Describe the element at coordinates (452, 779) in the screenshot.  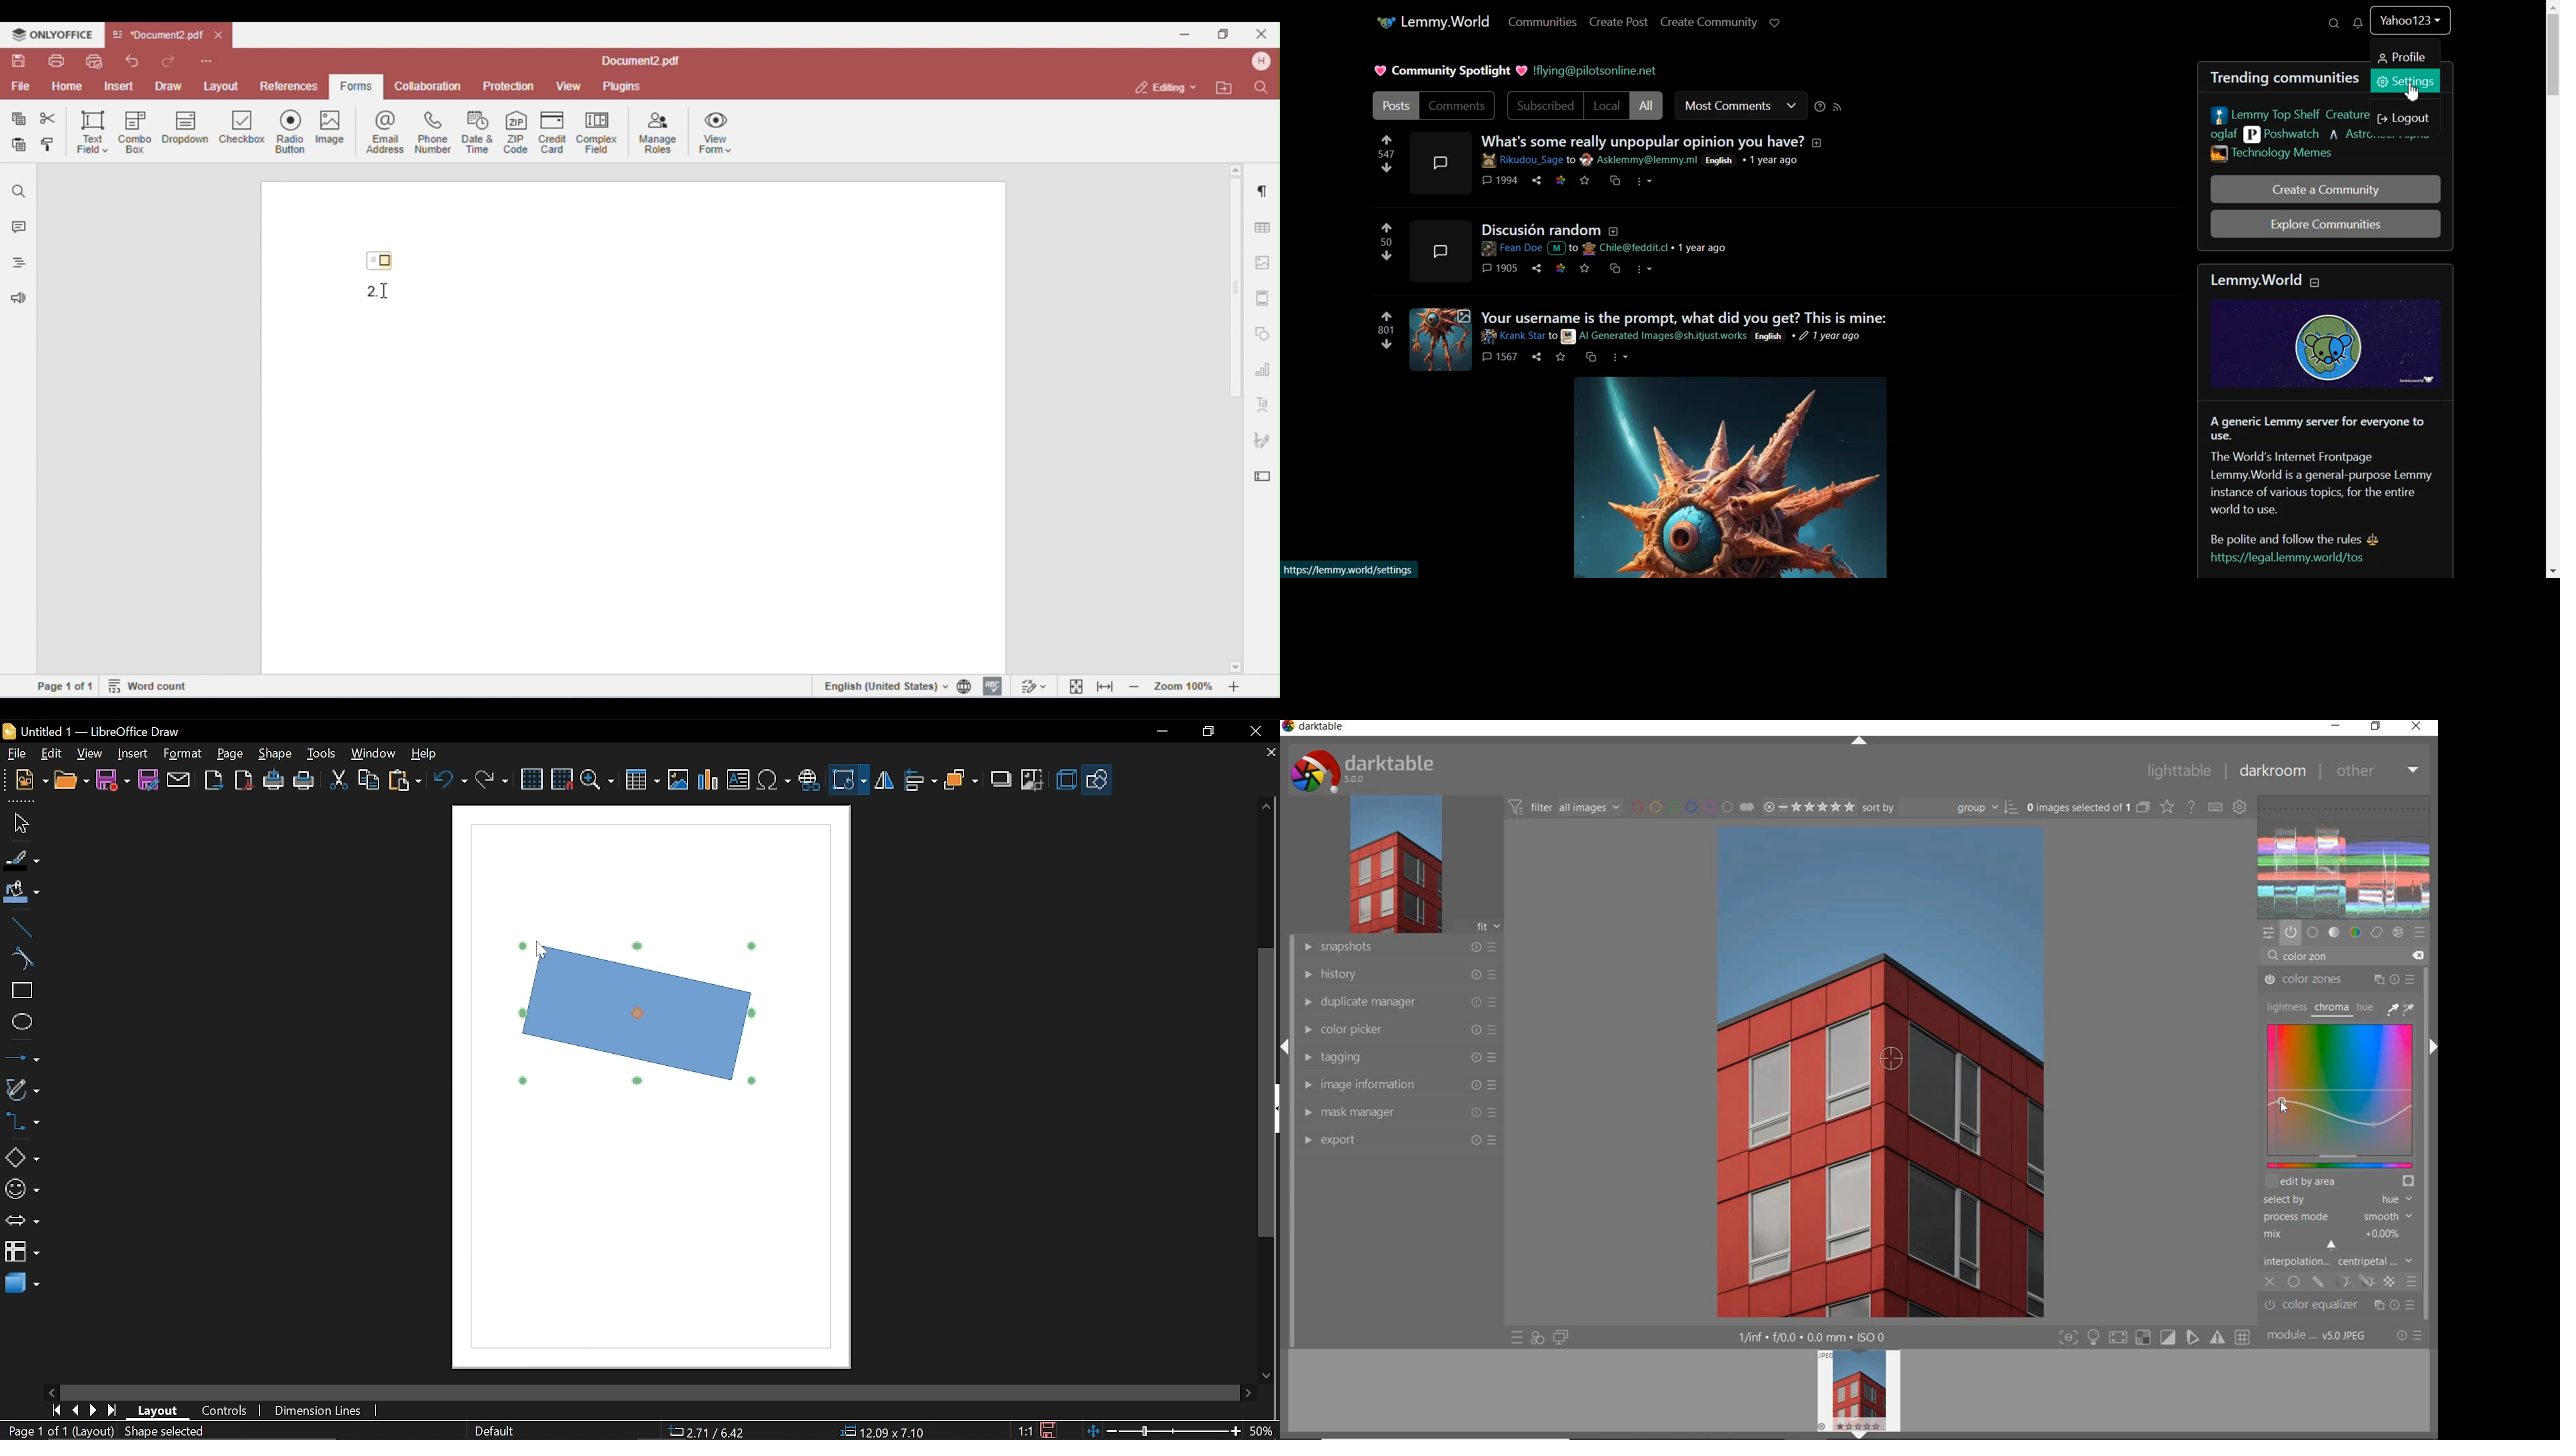
I see `UNdo` at that location.